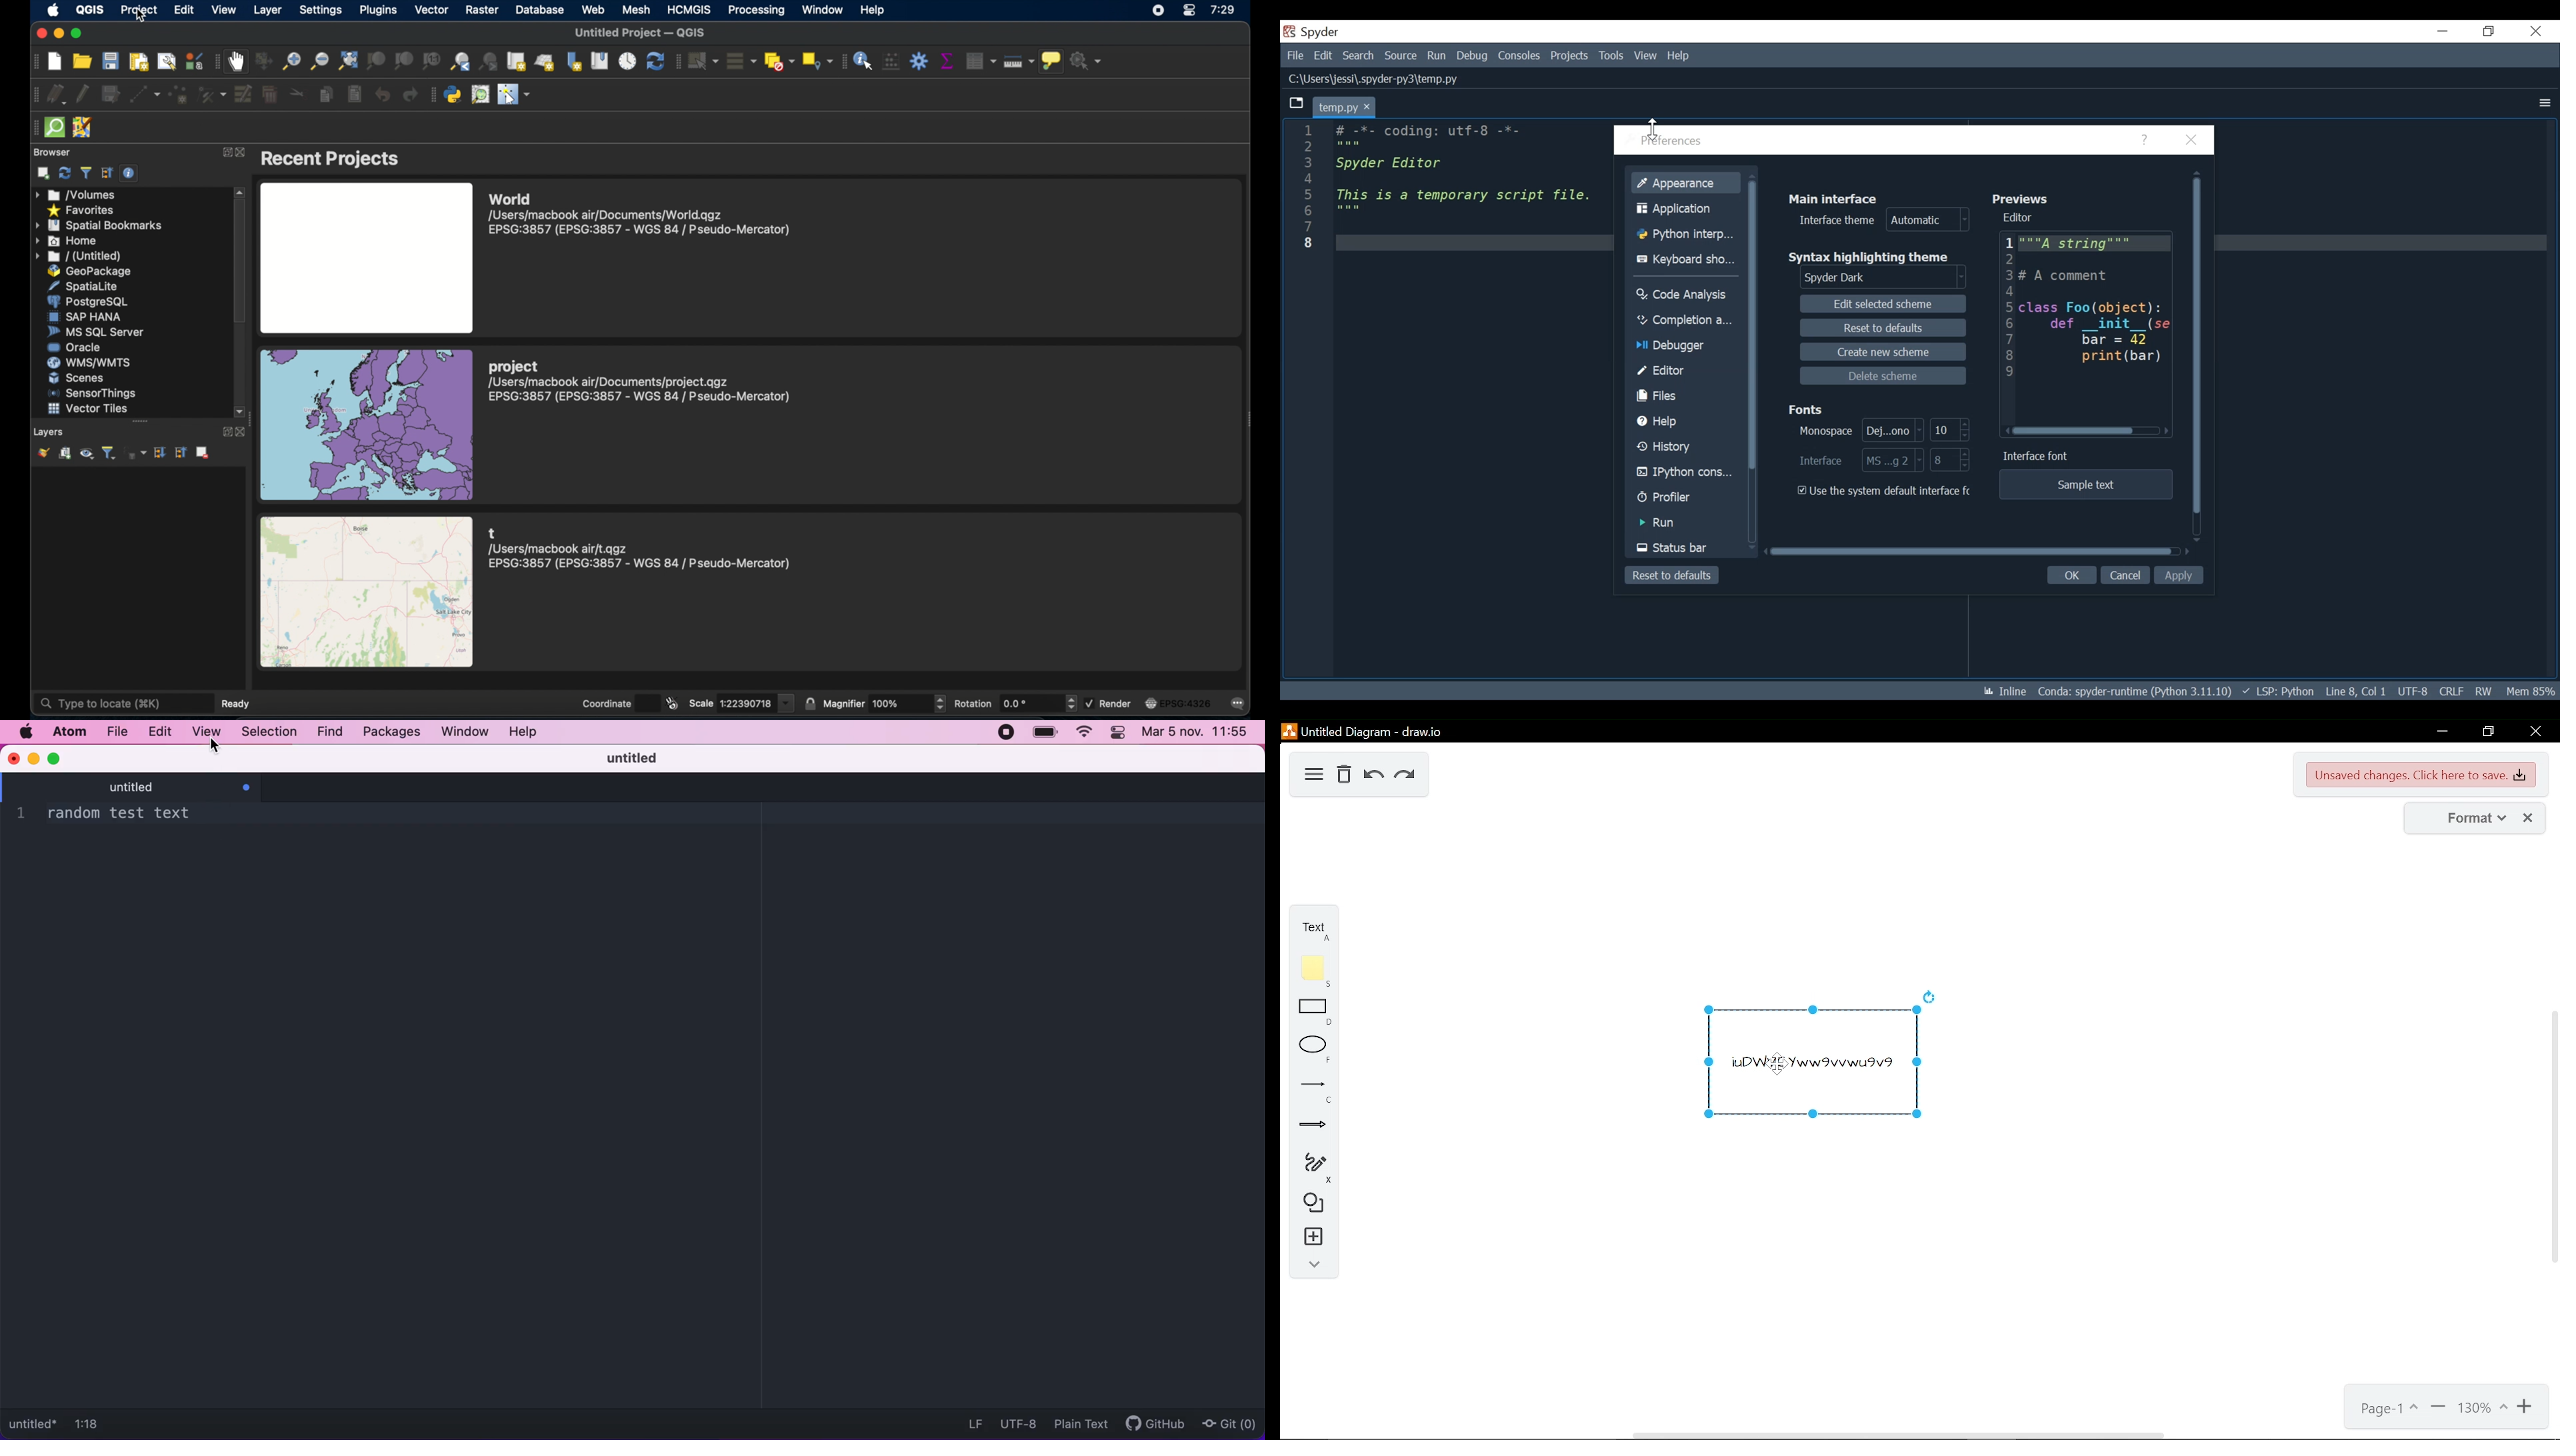  Describe the element at coordinates (431, 61) in the screenshot. I see `zoom tontine resolution` at that location.